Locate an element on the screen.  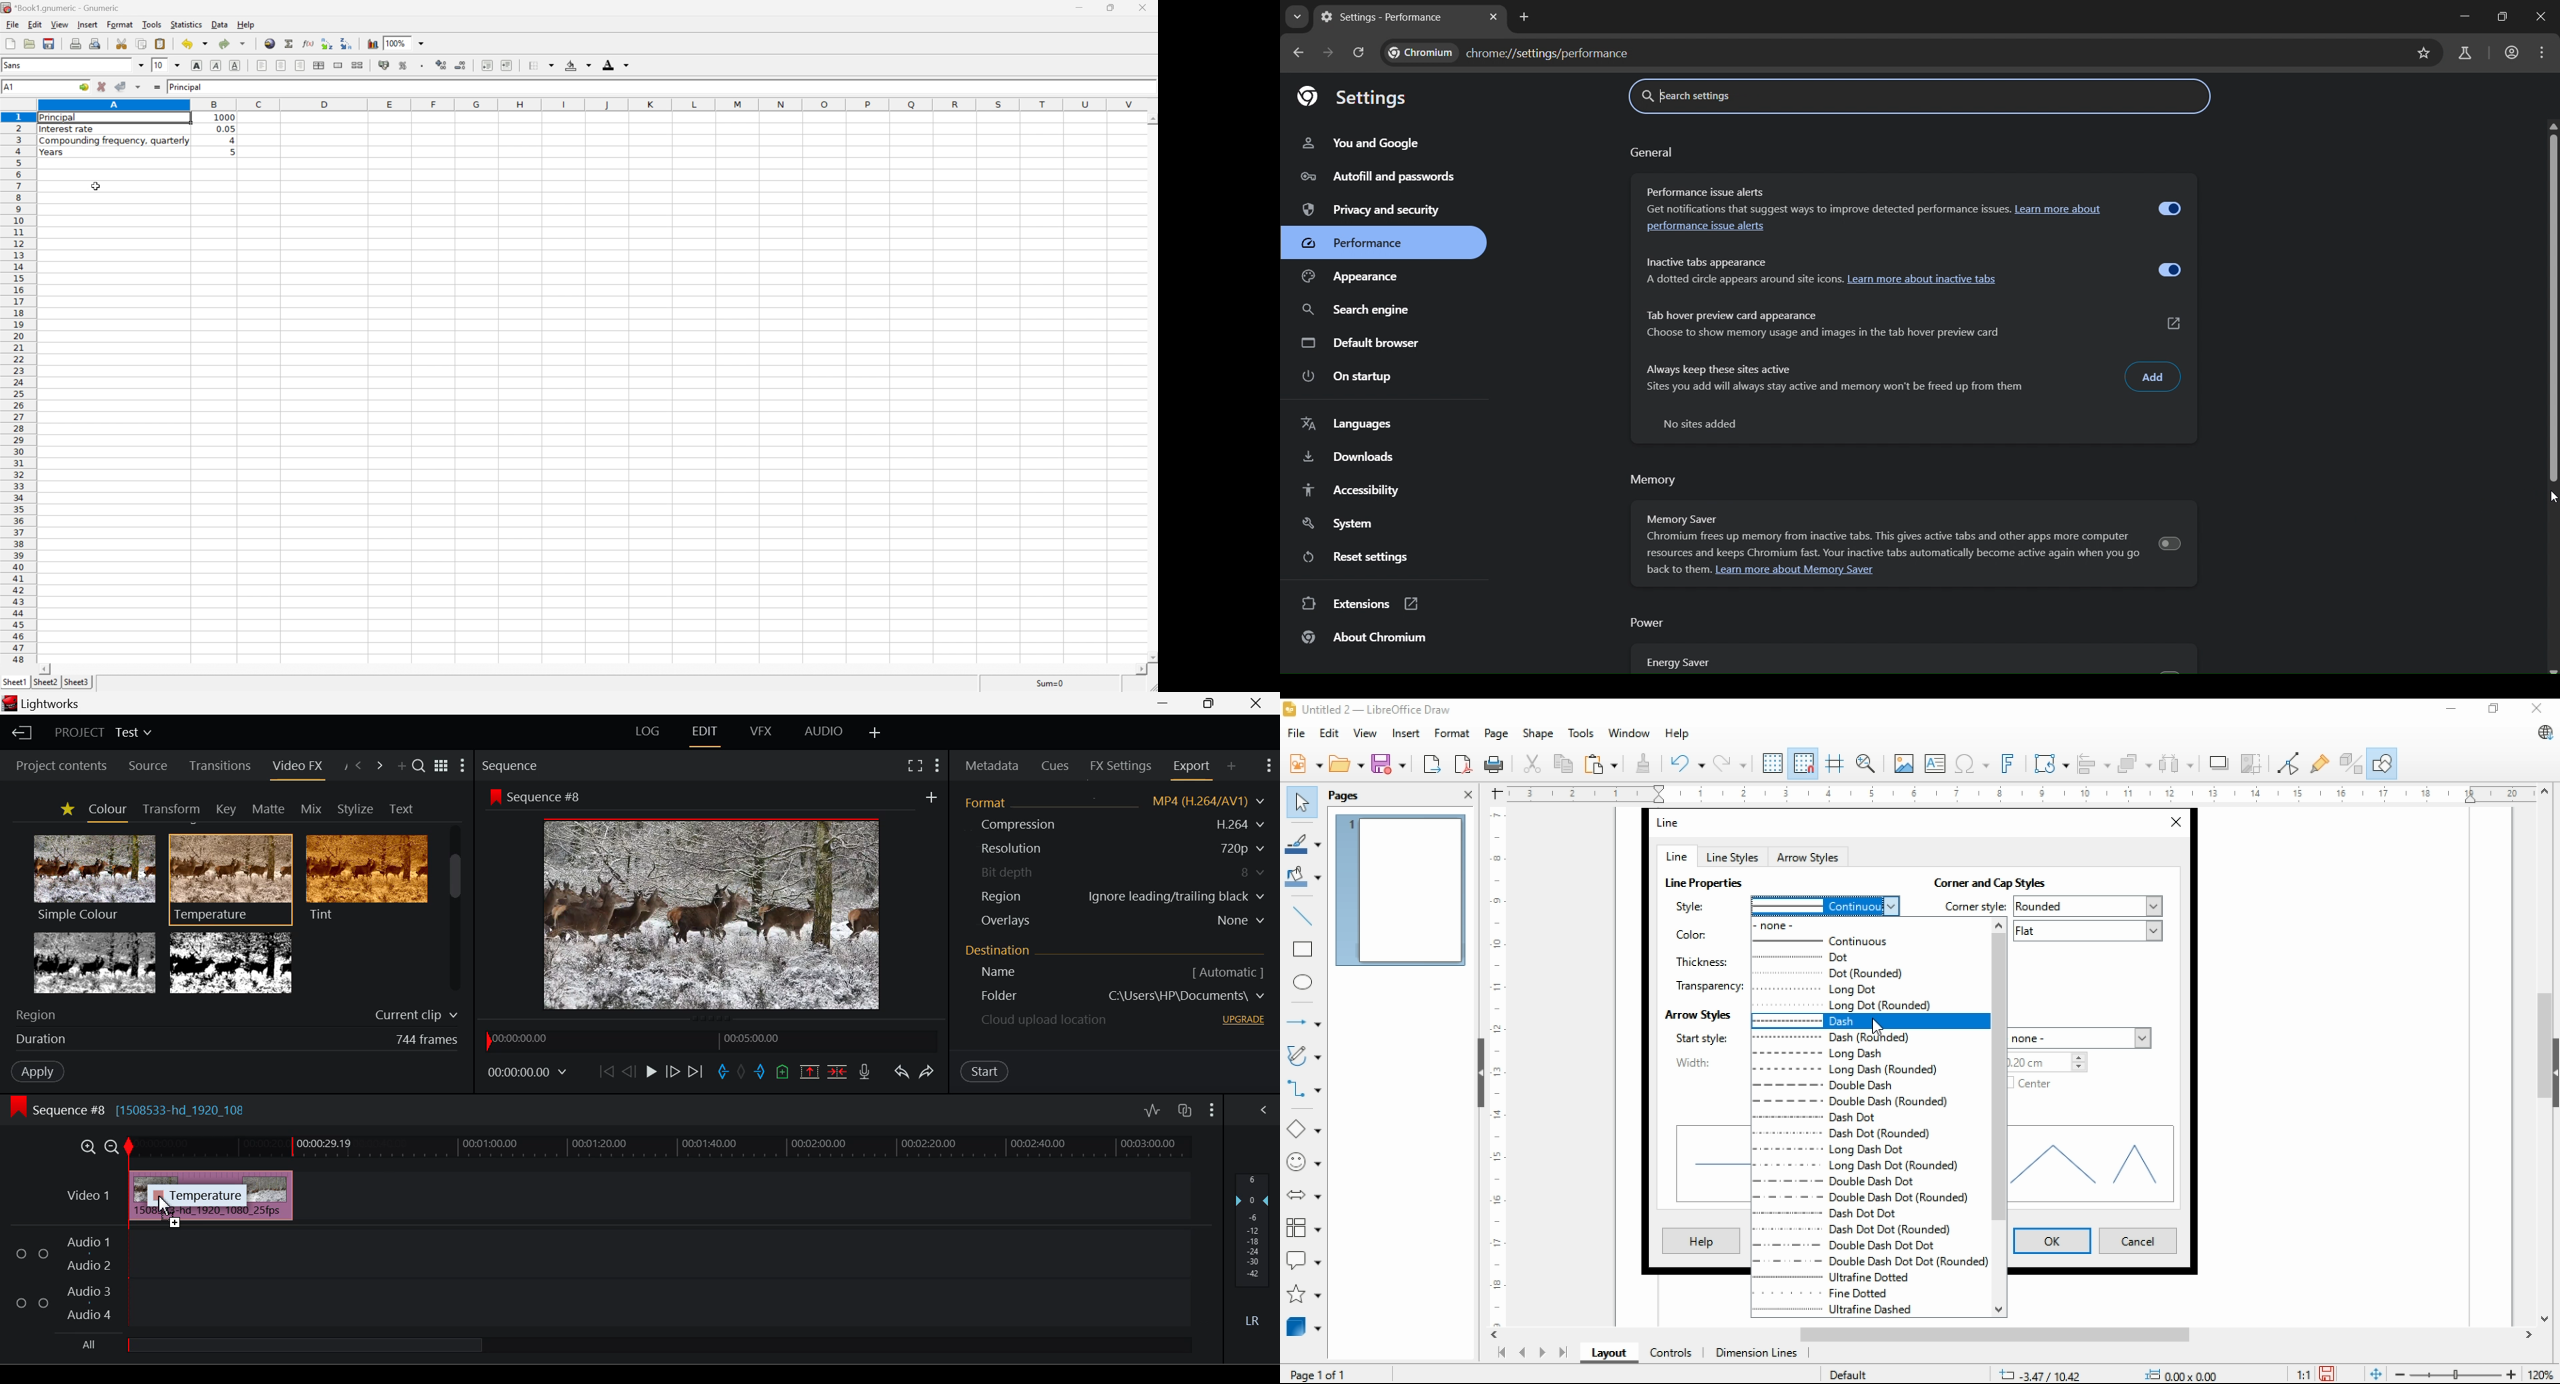
transparency is located at coordinates (1709, 984).